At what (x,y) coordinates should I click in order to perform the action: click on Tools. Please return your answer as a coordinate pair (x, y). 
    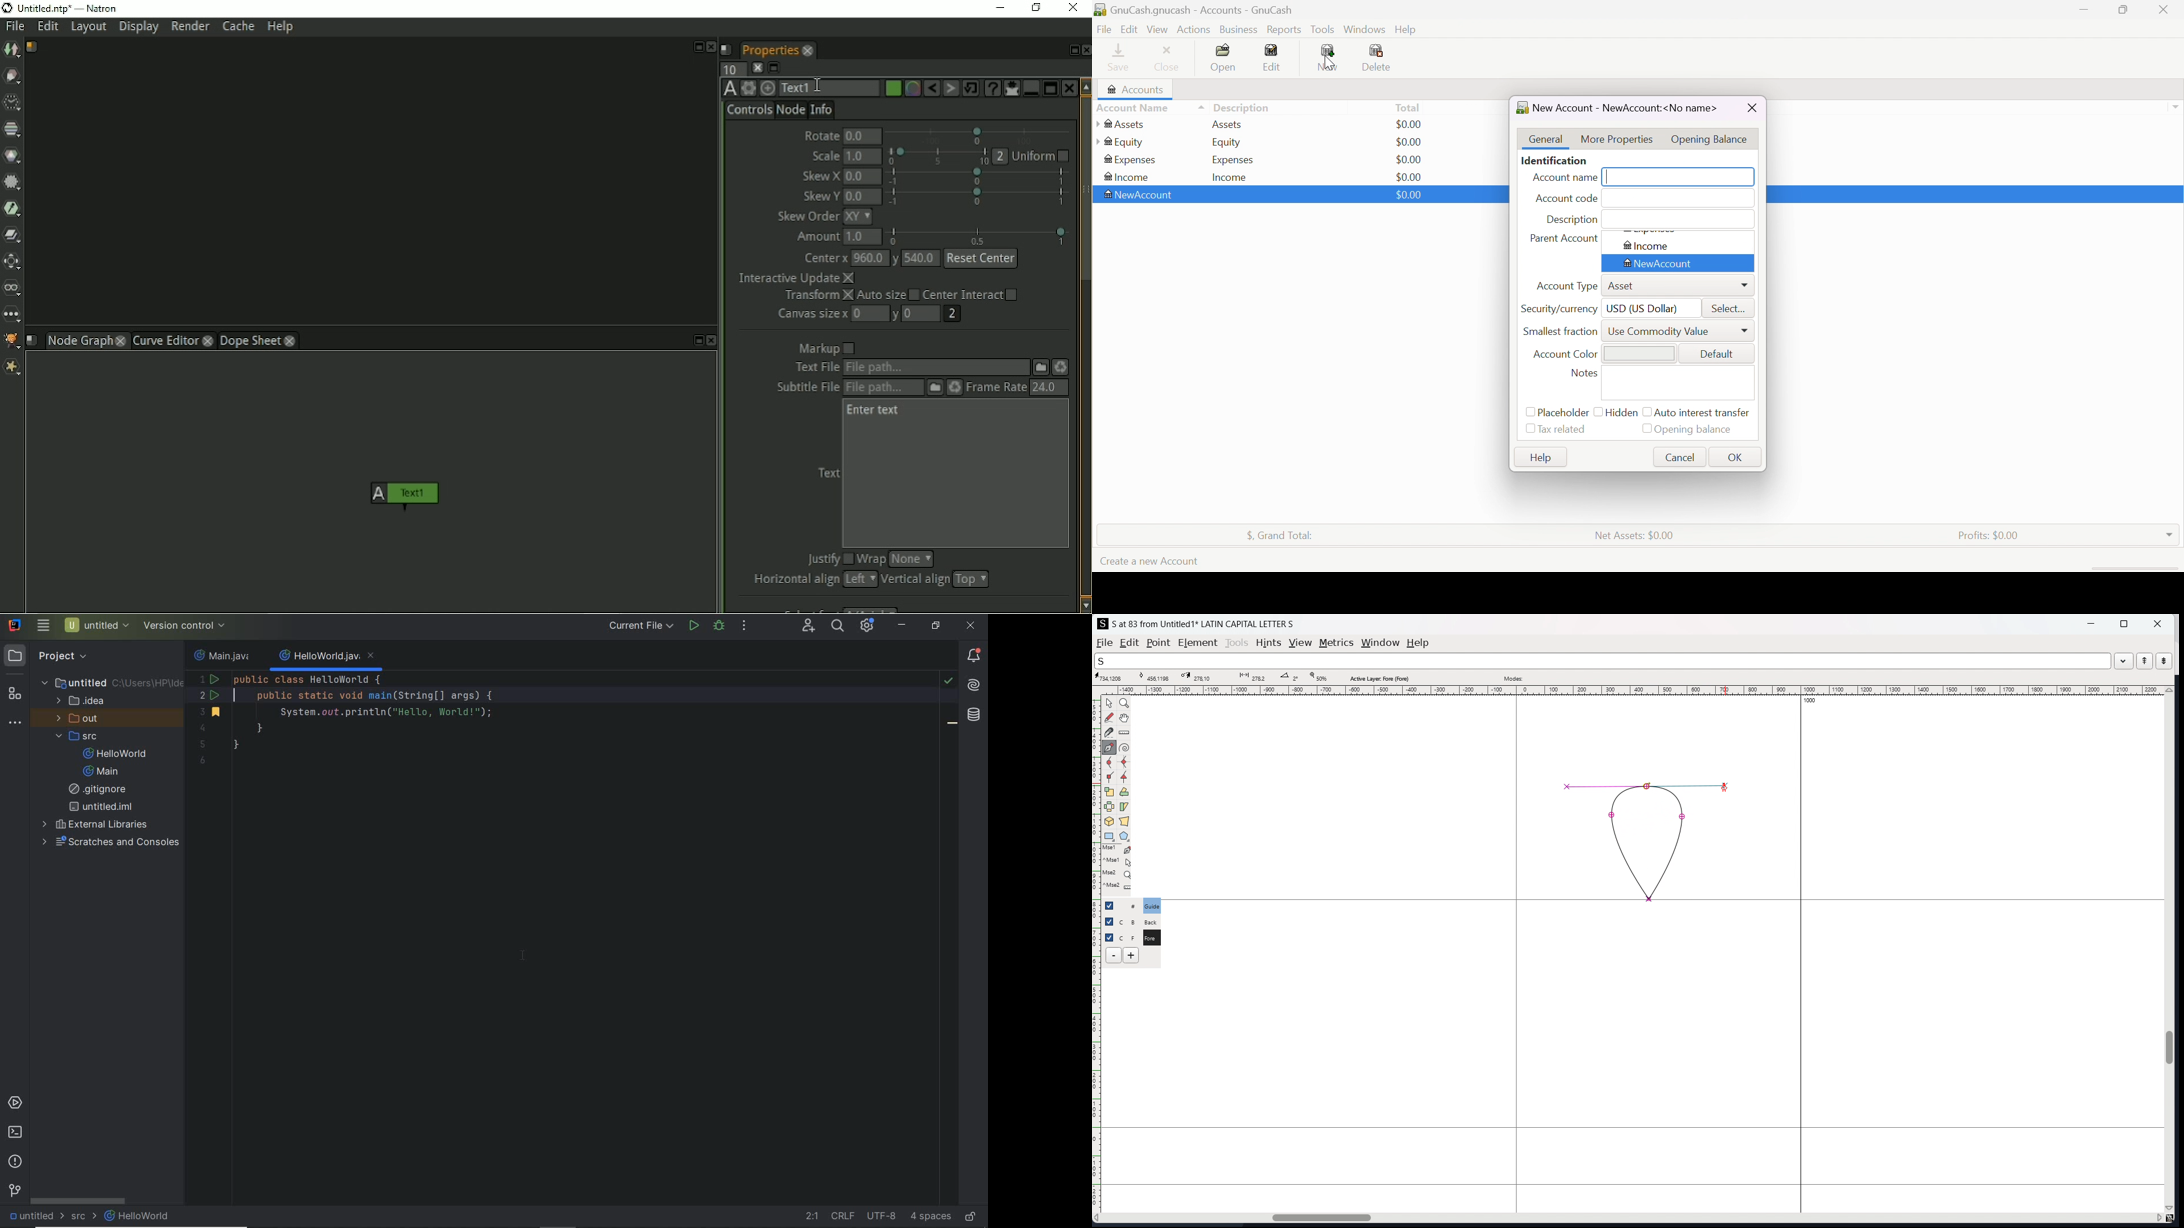
    Looking at the image, I should click on (1323, 30).